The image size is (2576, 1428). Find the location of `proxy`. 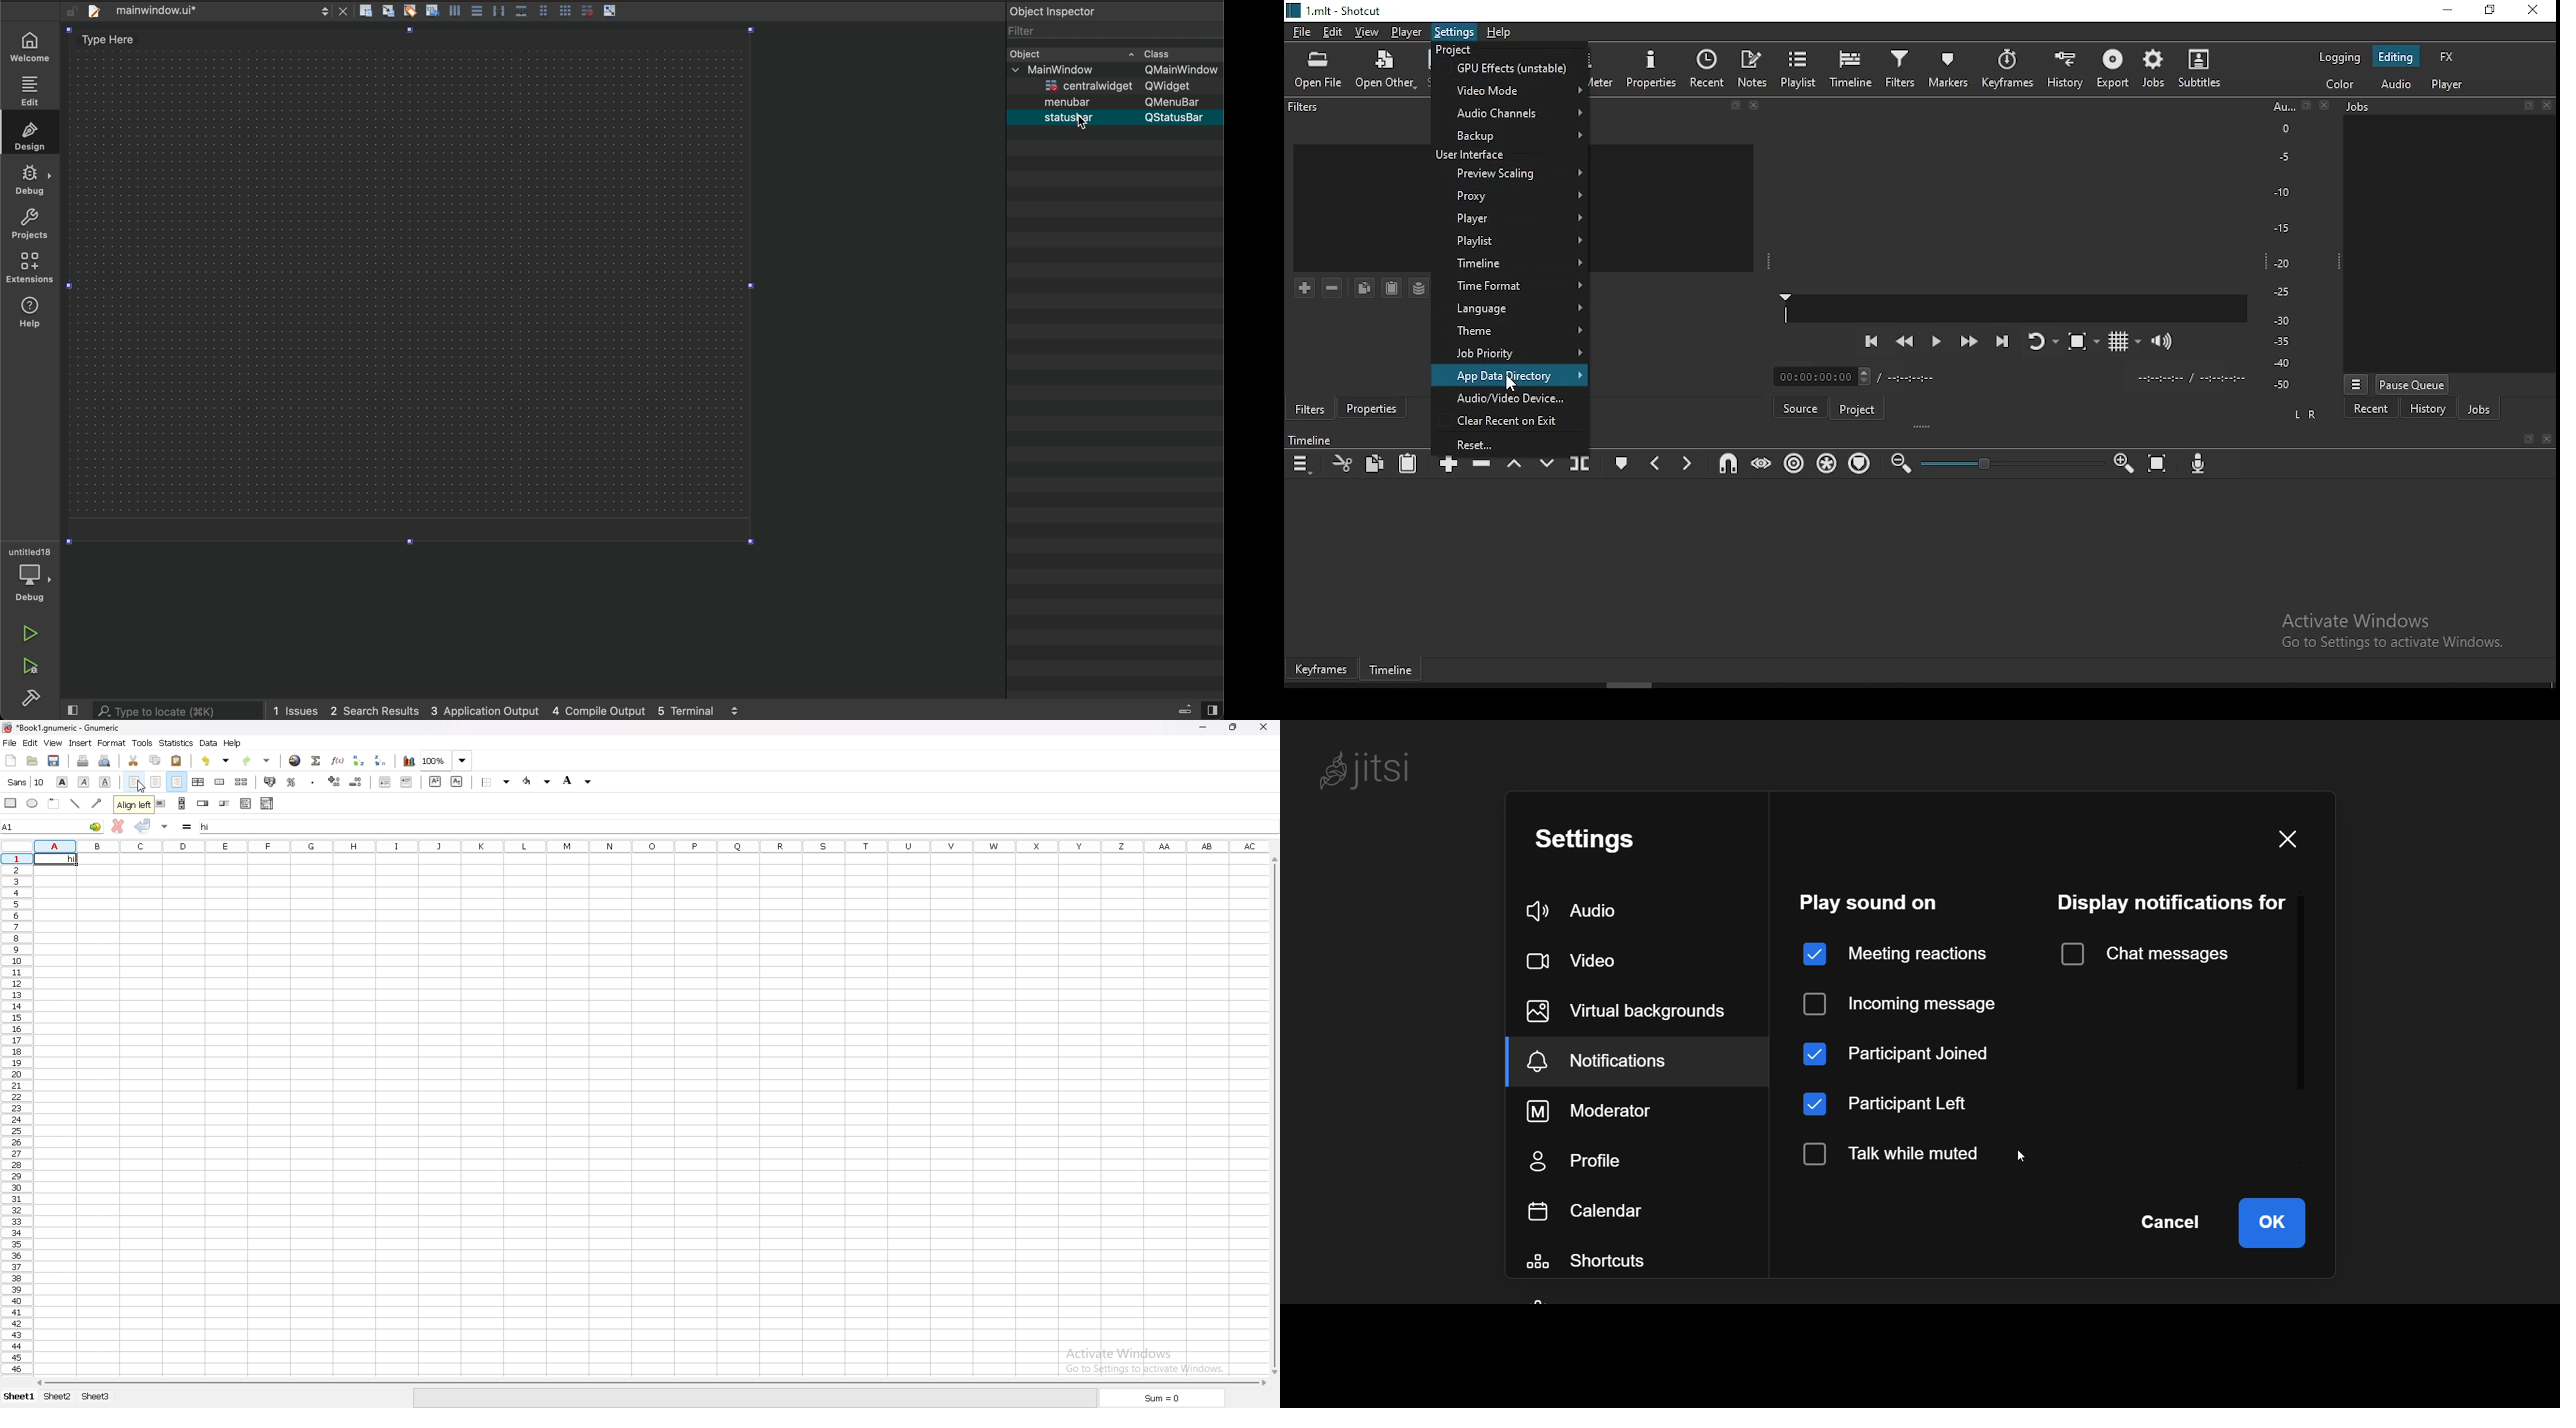

proxy is located at coordinates (1508, 176).